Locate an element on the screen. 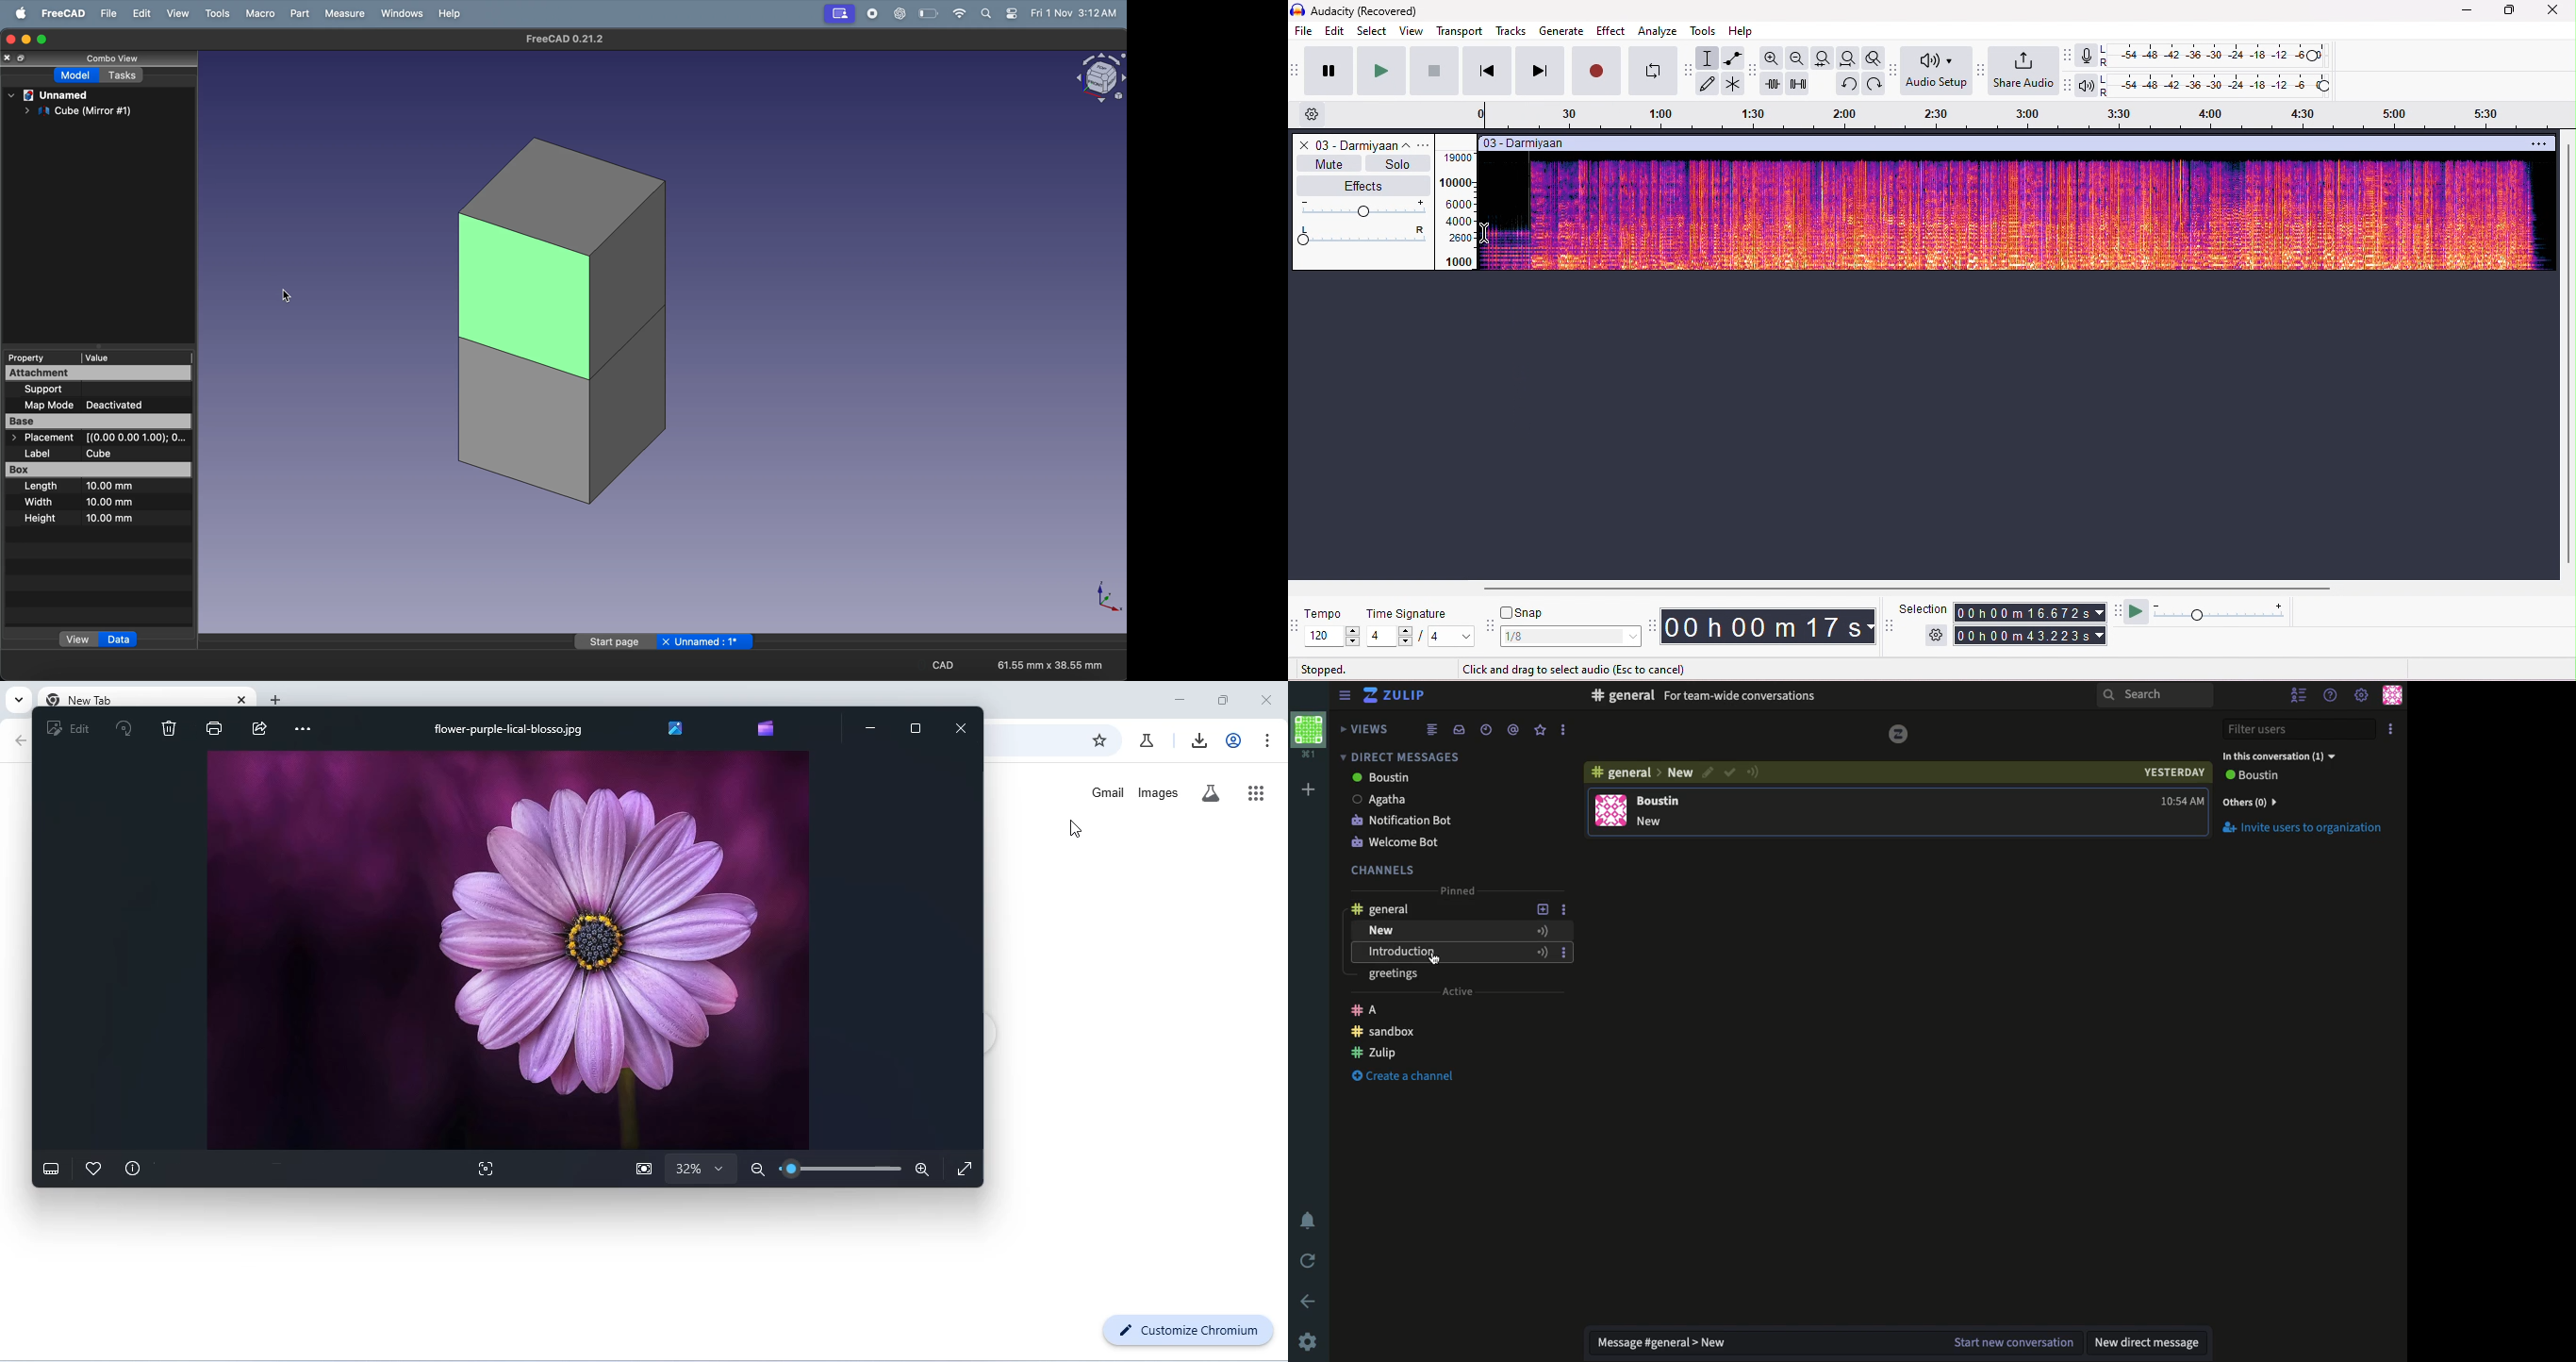 This screenshot has height=1372, width=2576. envelop is located at coordinates (1735, 58).